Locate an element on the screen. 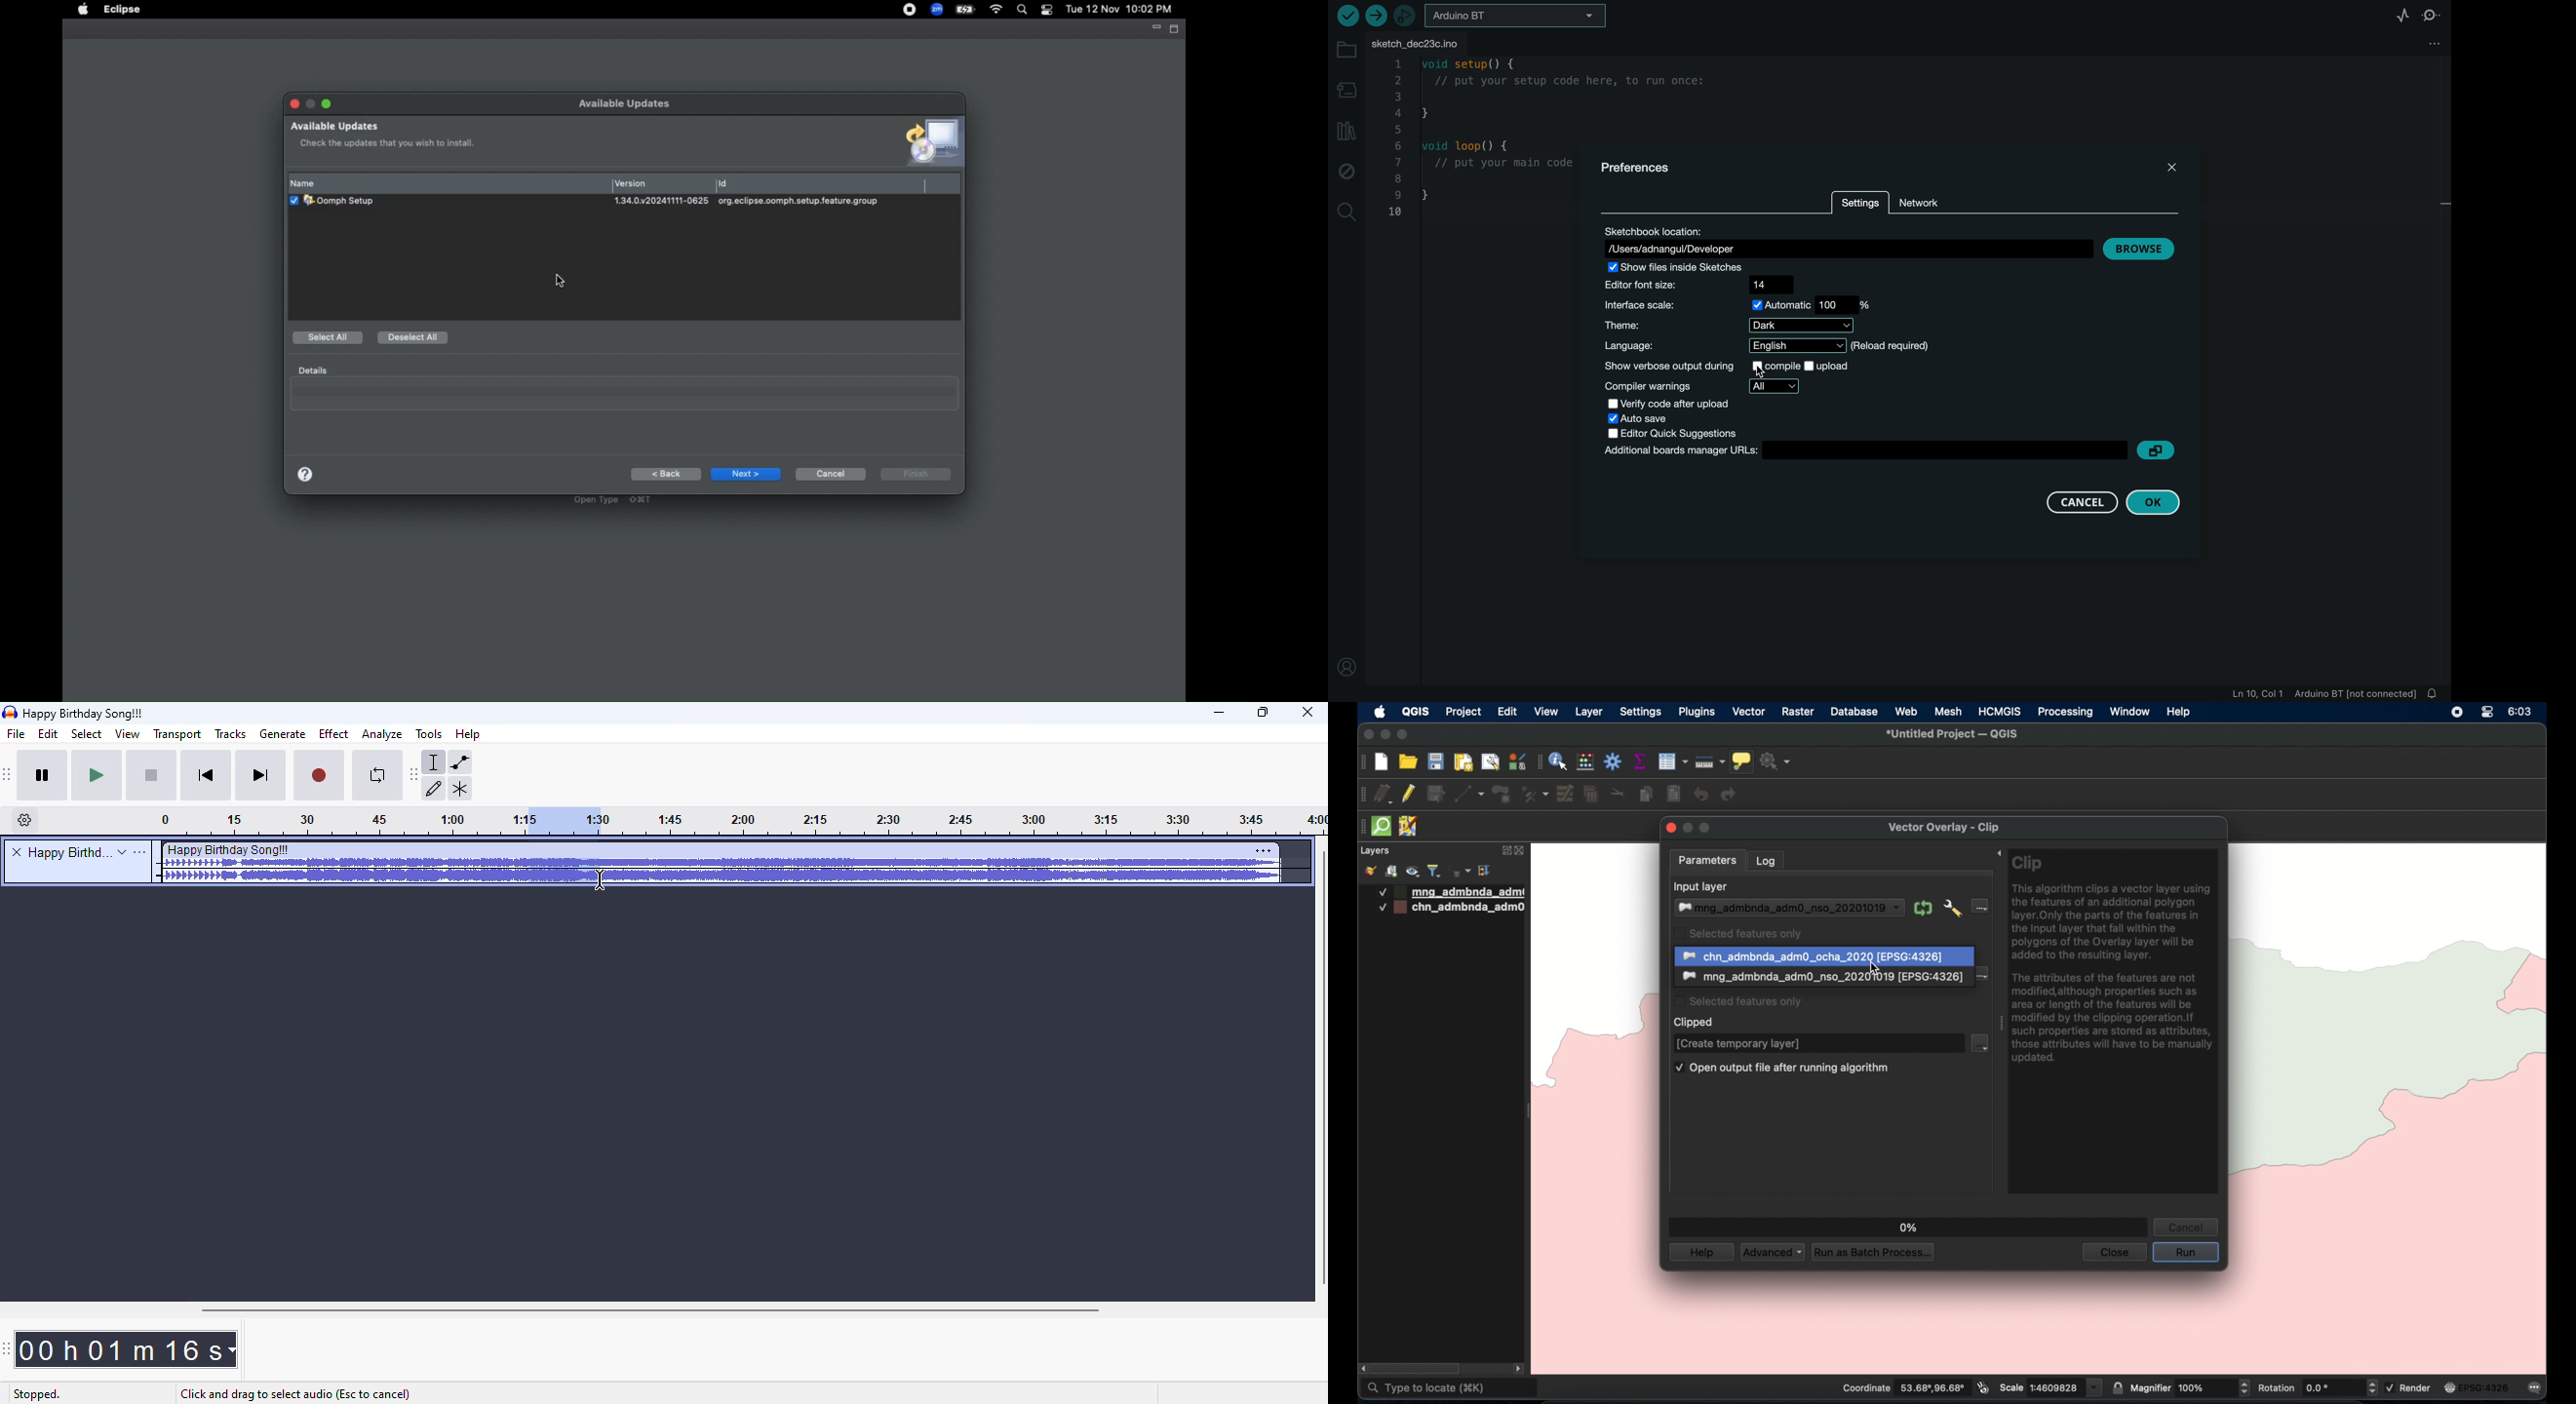 The width and height of the screenshot is (2576, 1428). Apple Desktop Icon is located at coordinates (83, 10).